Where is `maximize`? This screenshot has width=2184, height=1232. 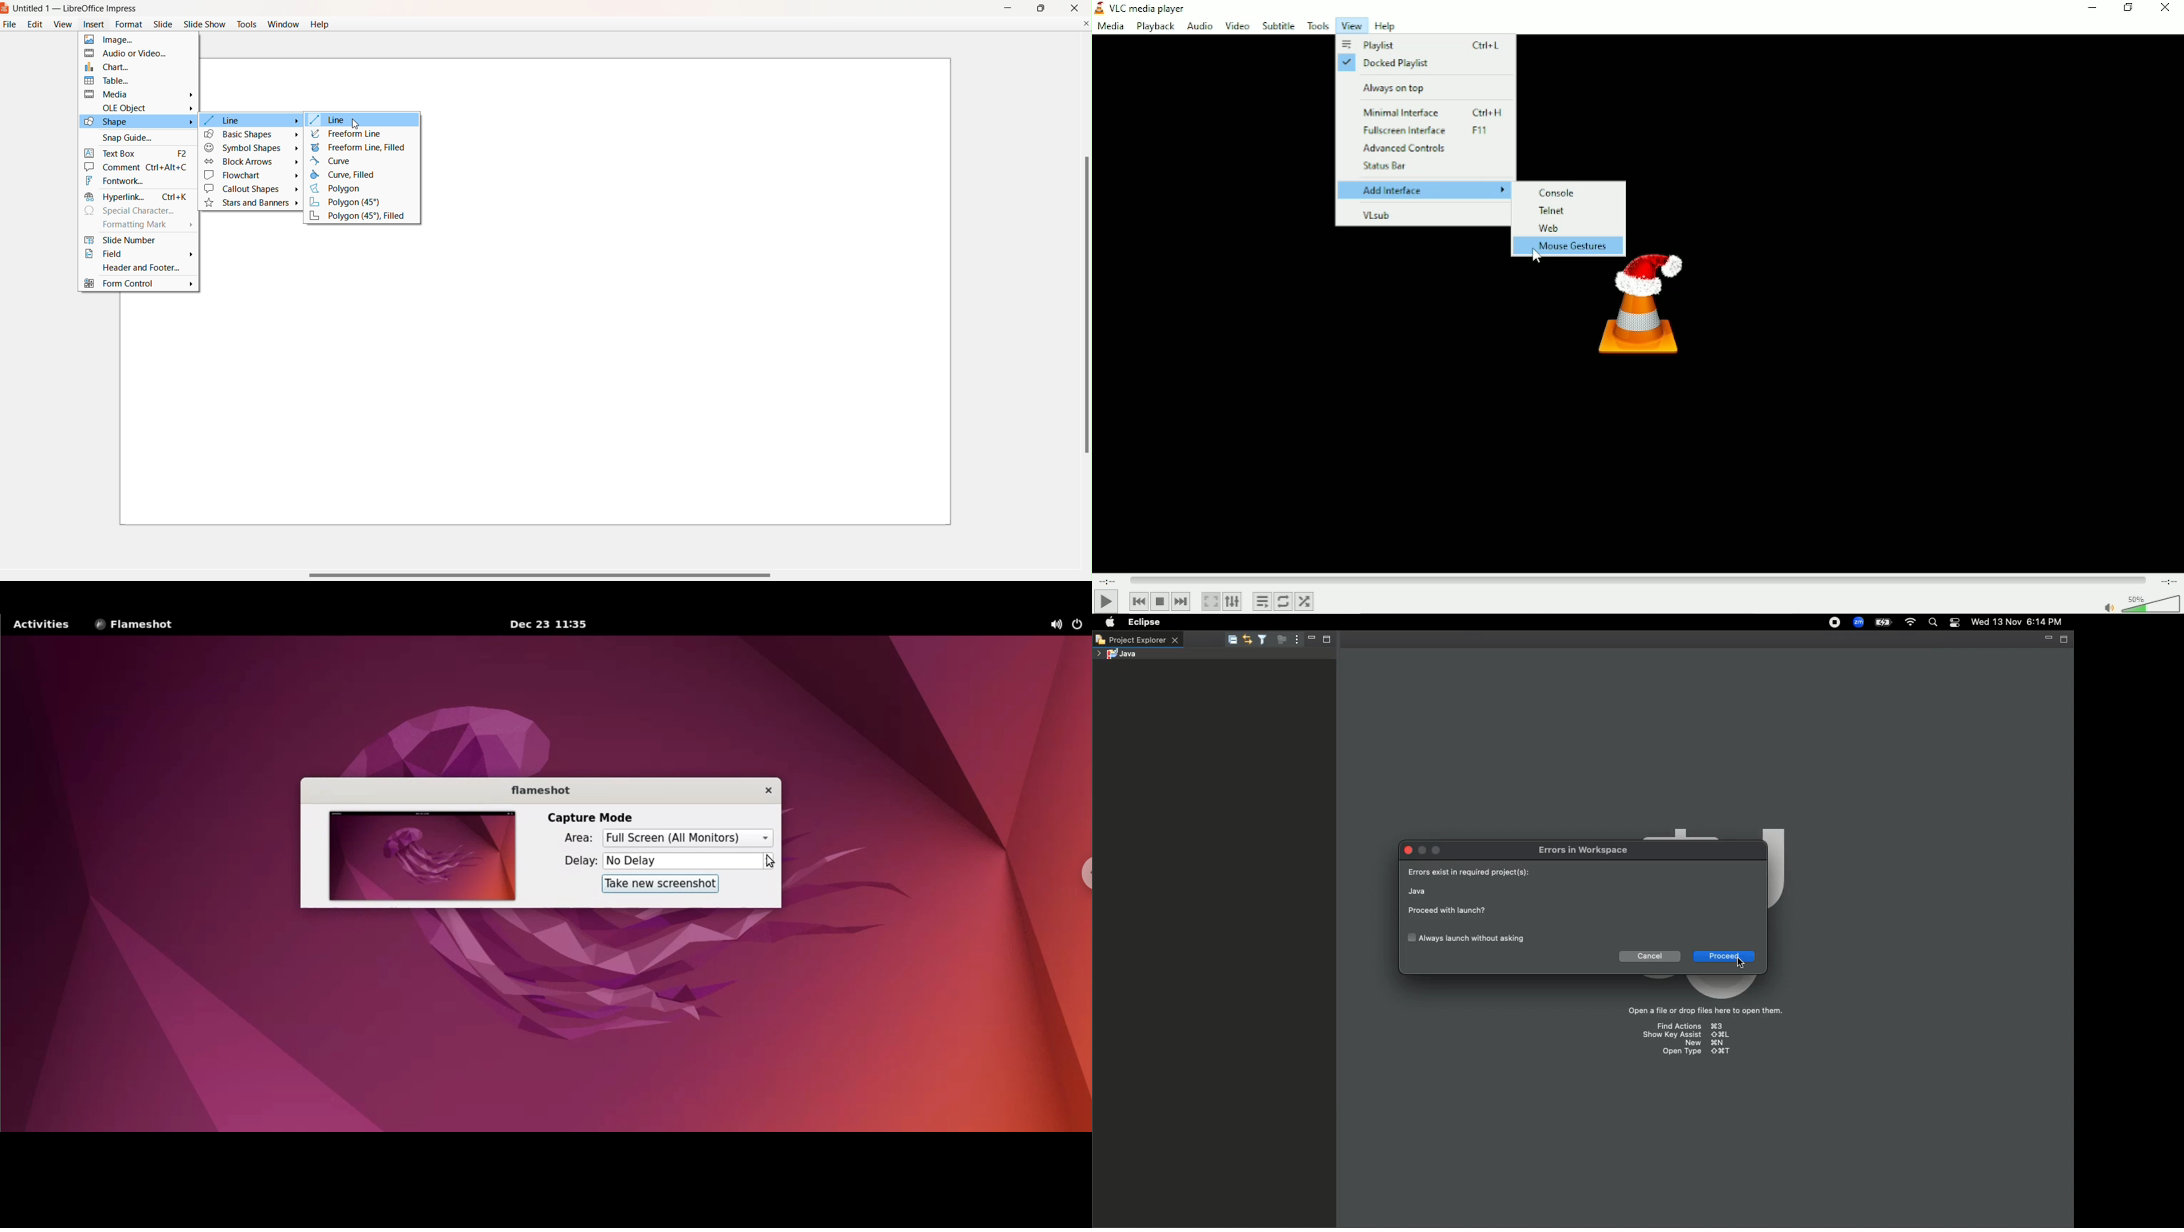
maximize is located at coordinates (1040, 8).